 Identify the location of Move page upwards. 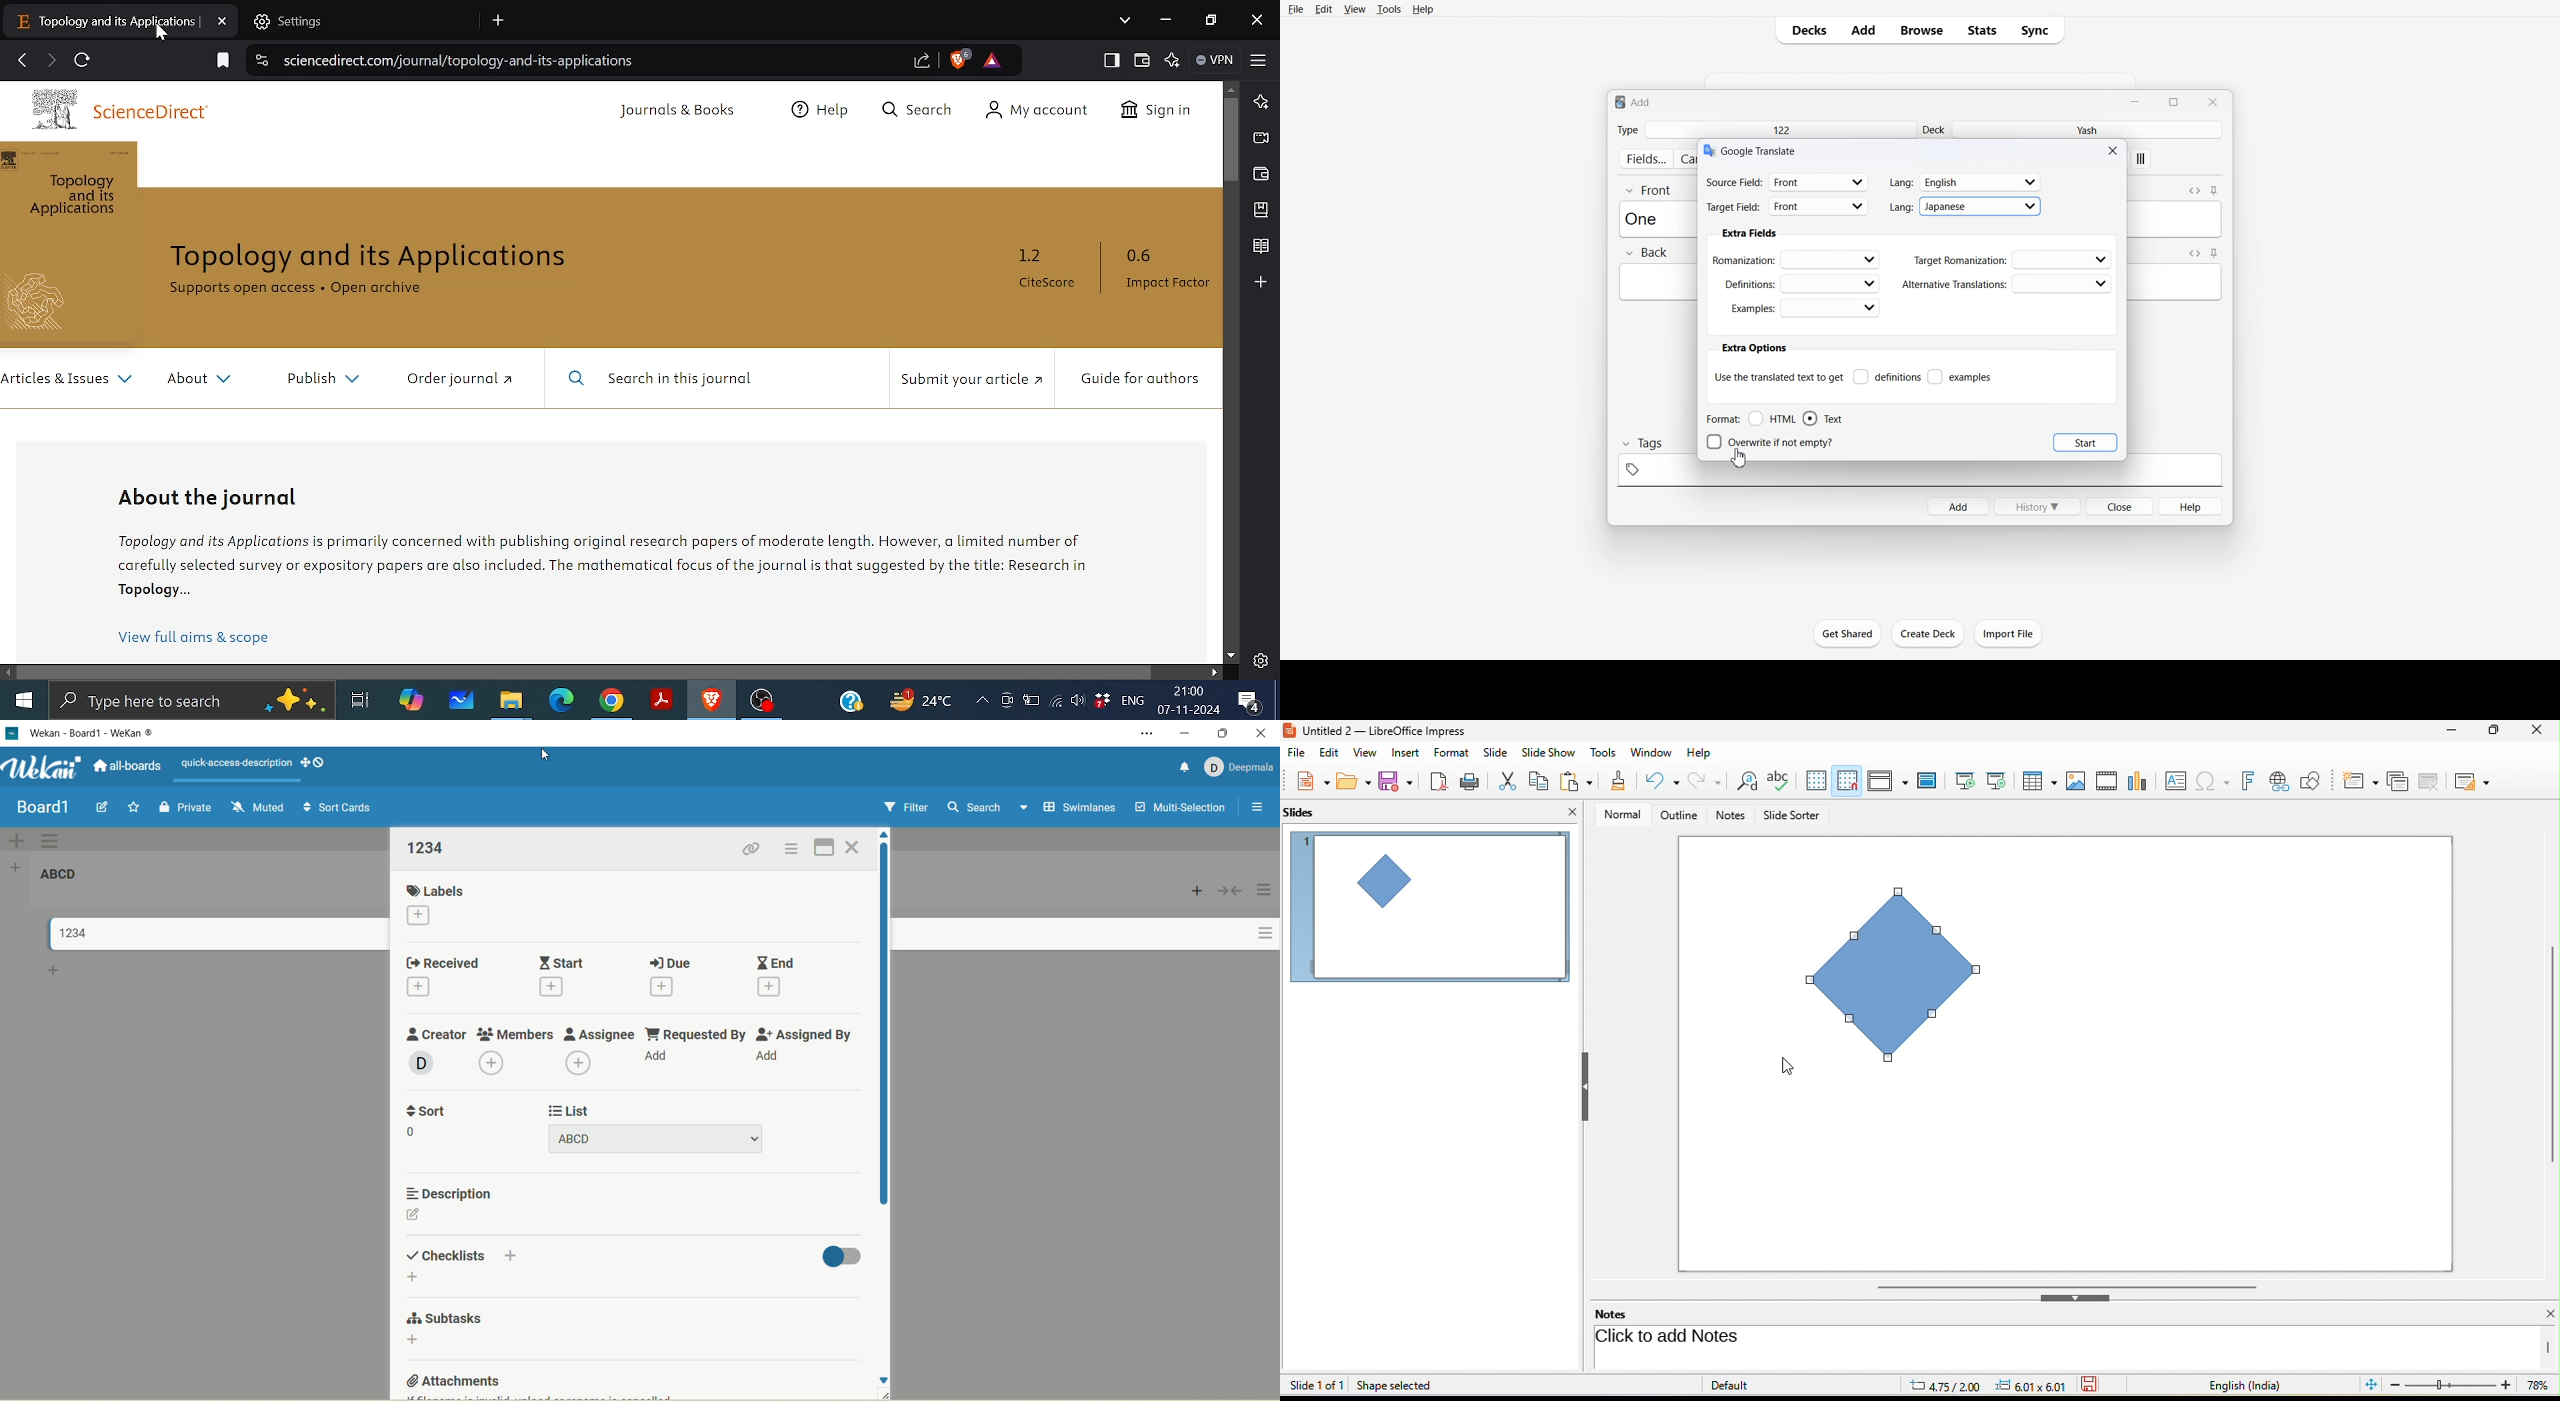
(1231, 90).